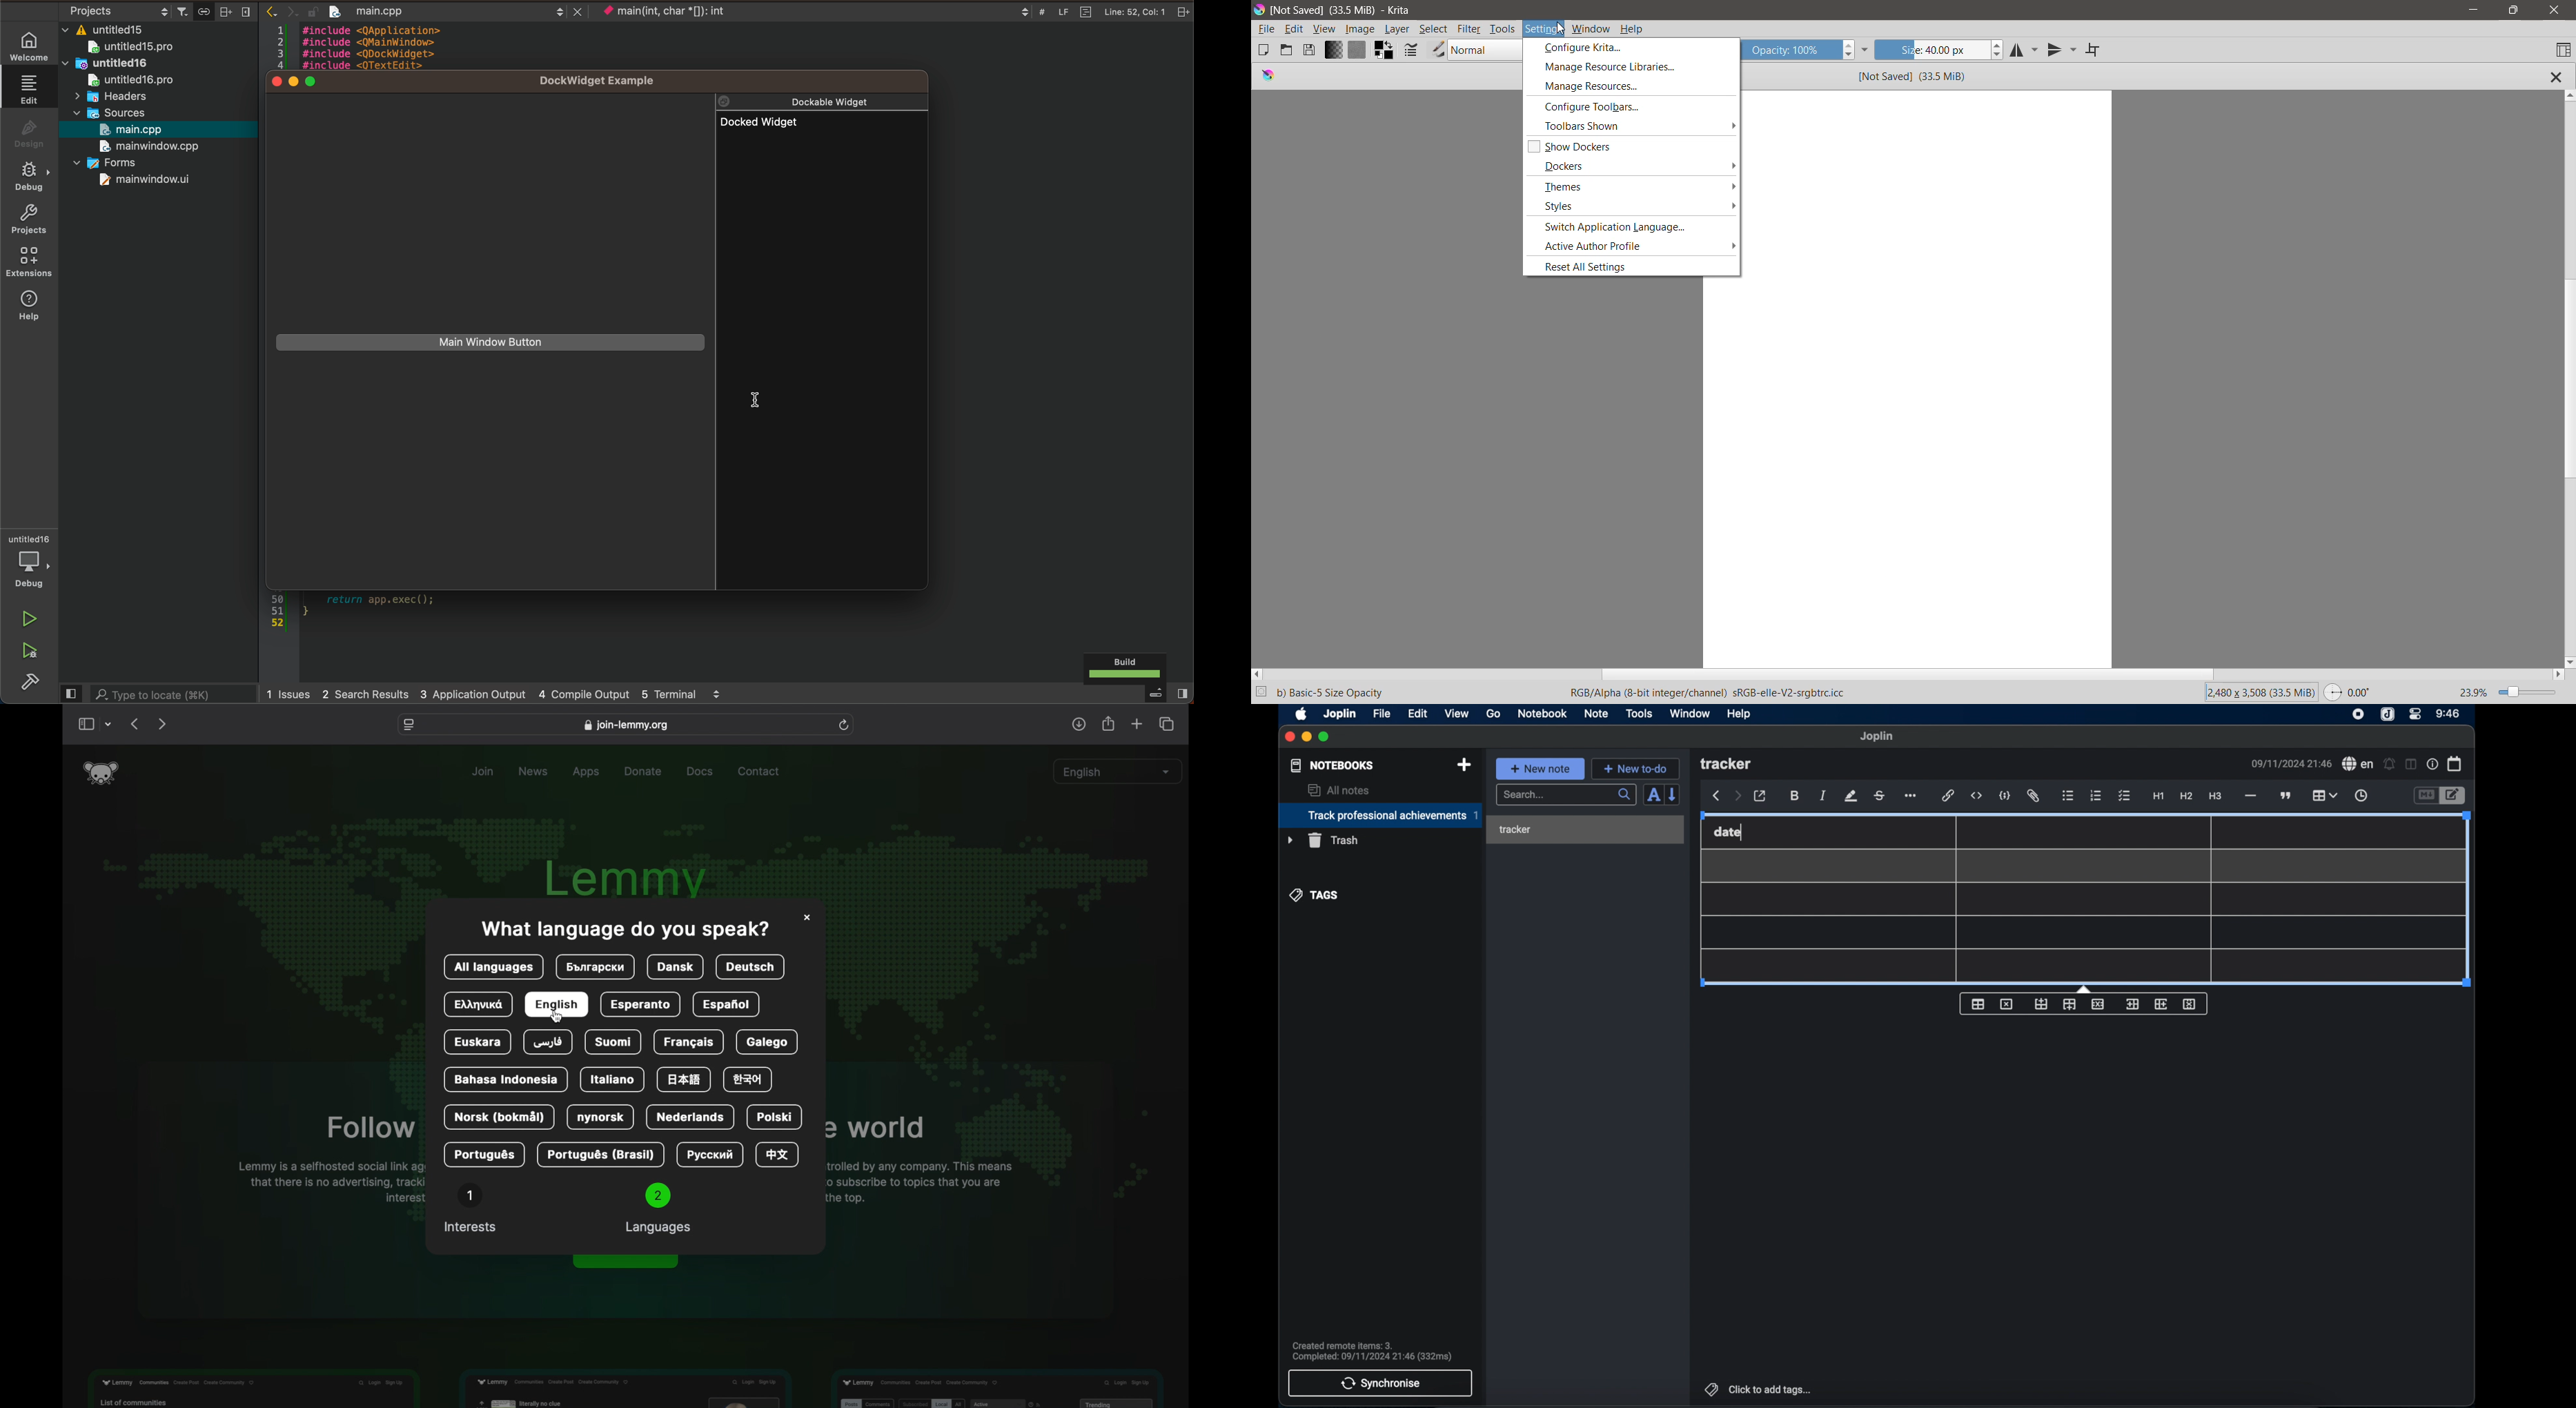 Image resolution: width=2576 pixels, height=1428 pixels. Describe the element at coordinates (2358, 715) in the screenshot. I see `joplin icon` at that location.